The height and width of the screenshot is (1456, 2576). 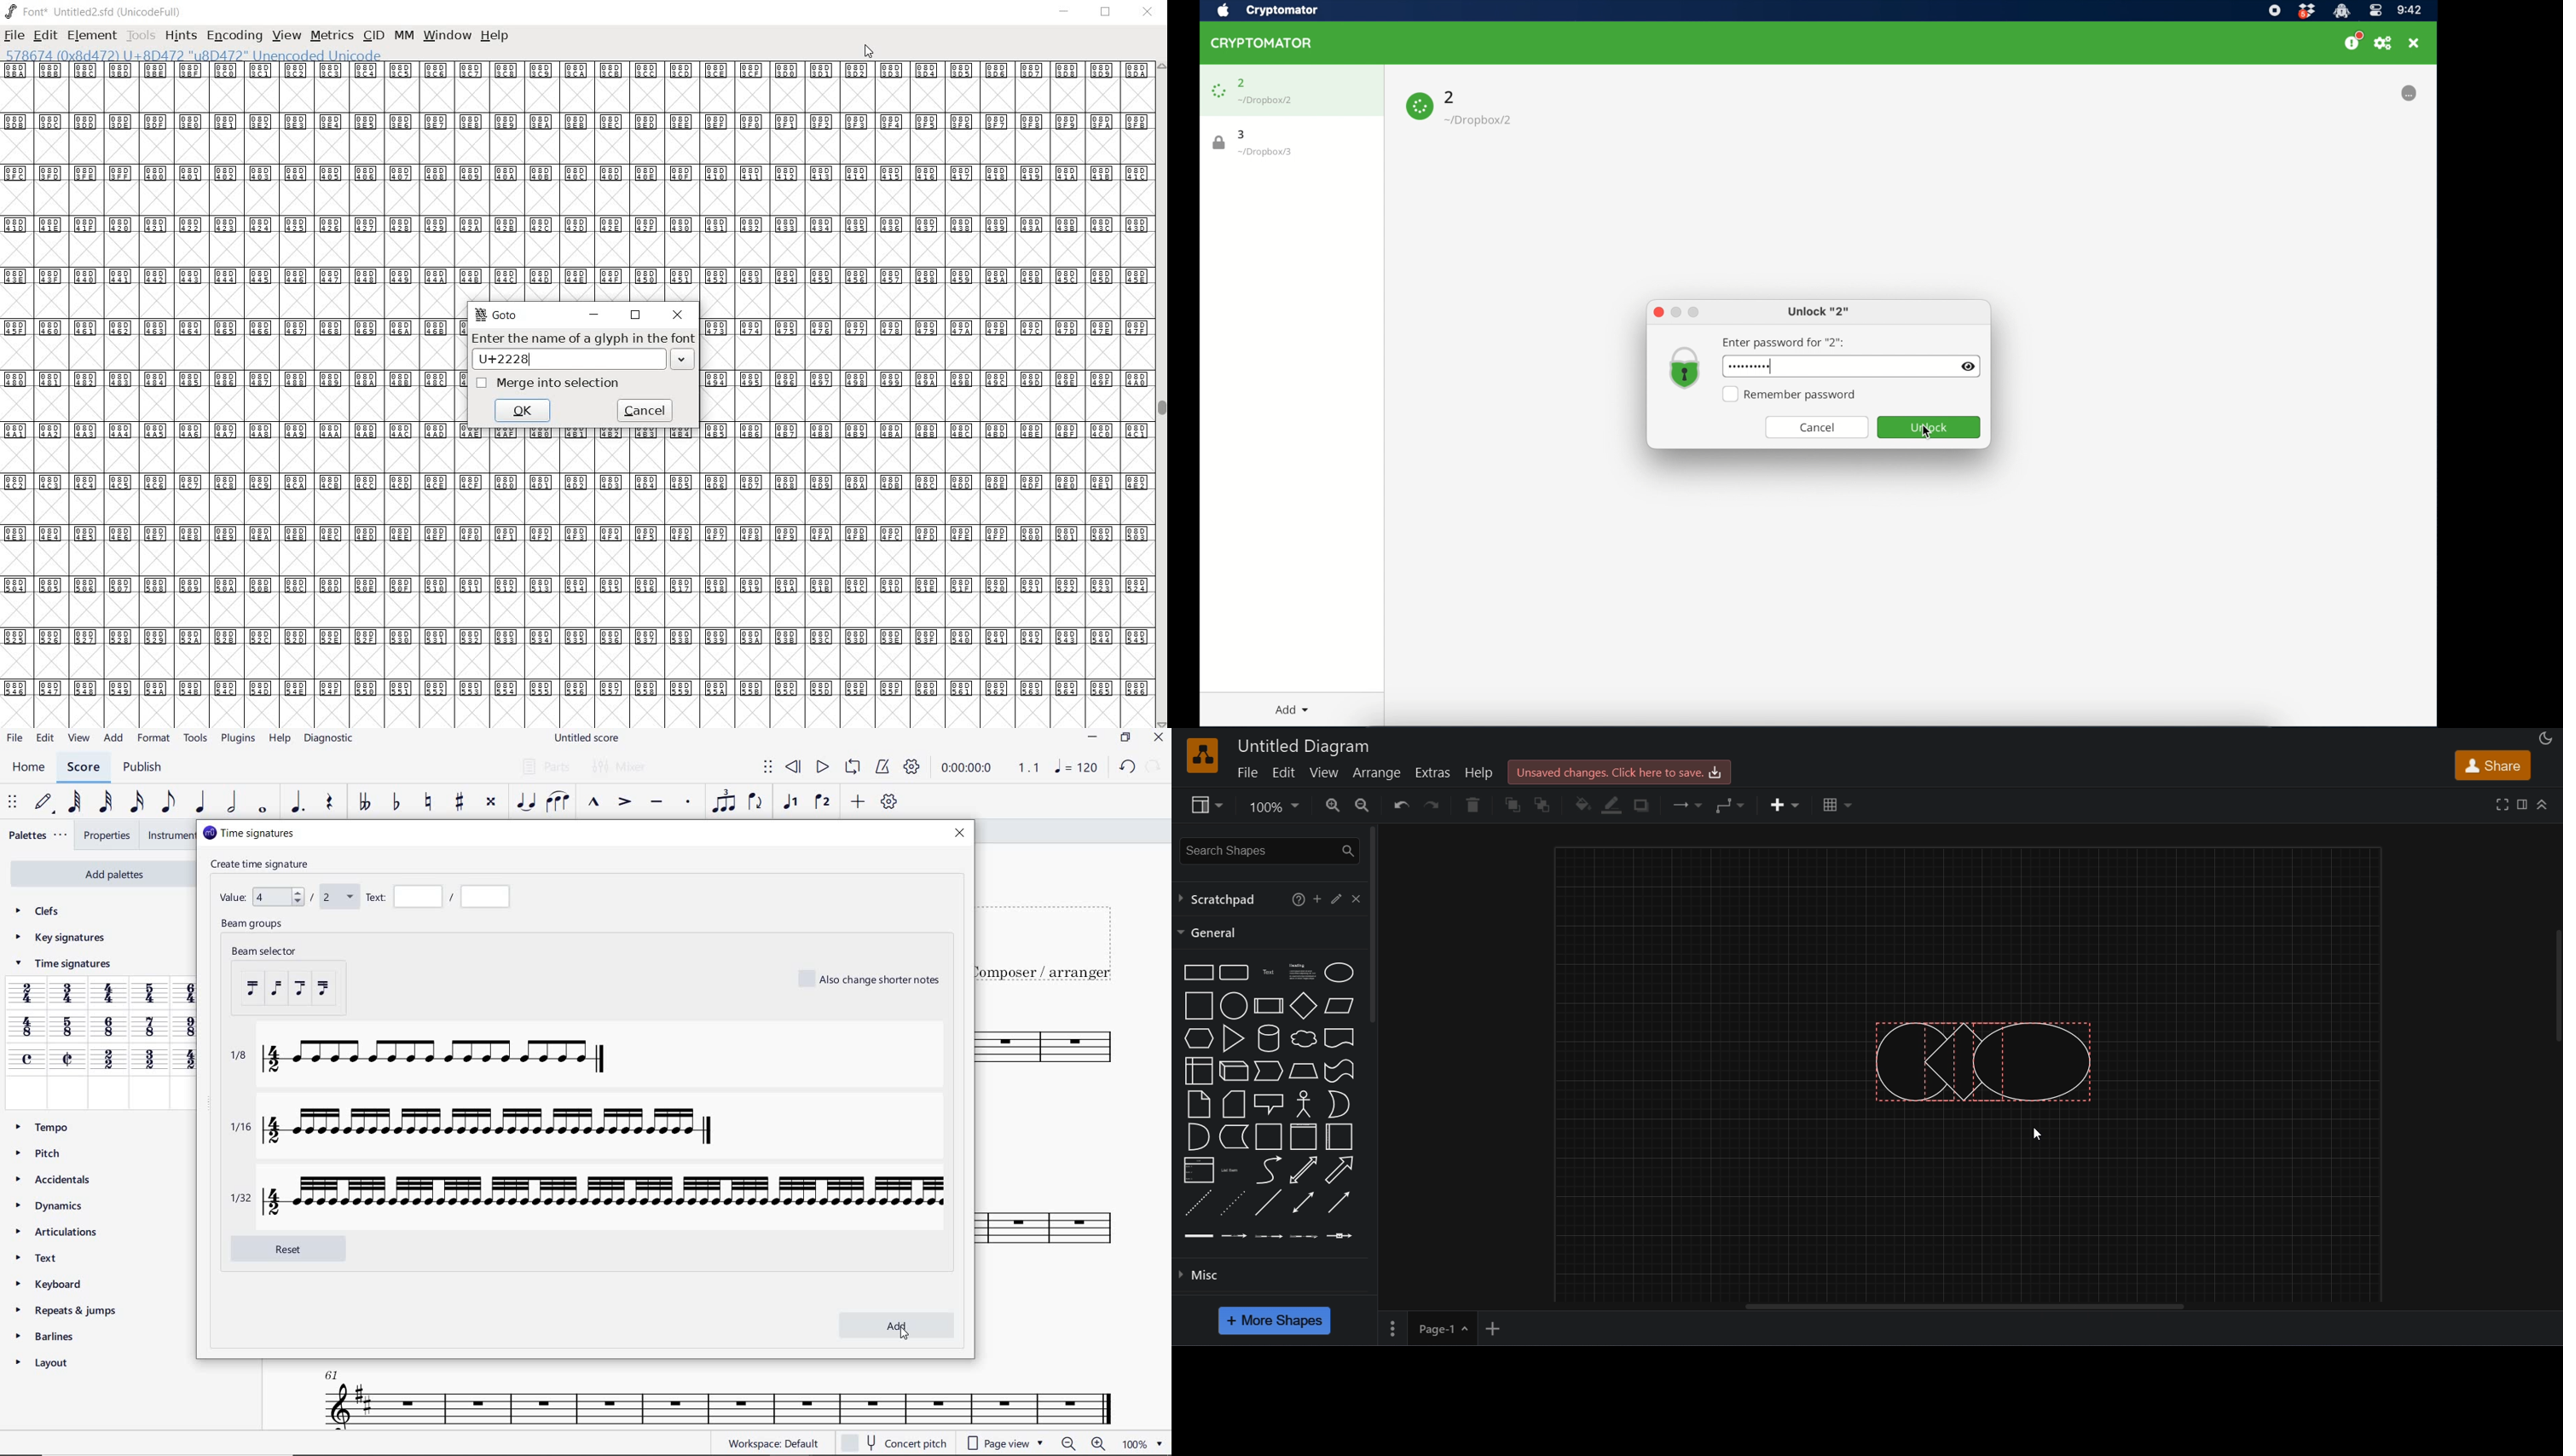 I want to click on line, so click(x=1267, y=1203).